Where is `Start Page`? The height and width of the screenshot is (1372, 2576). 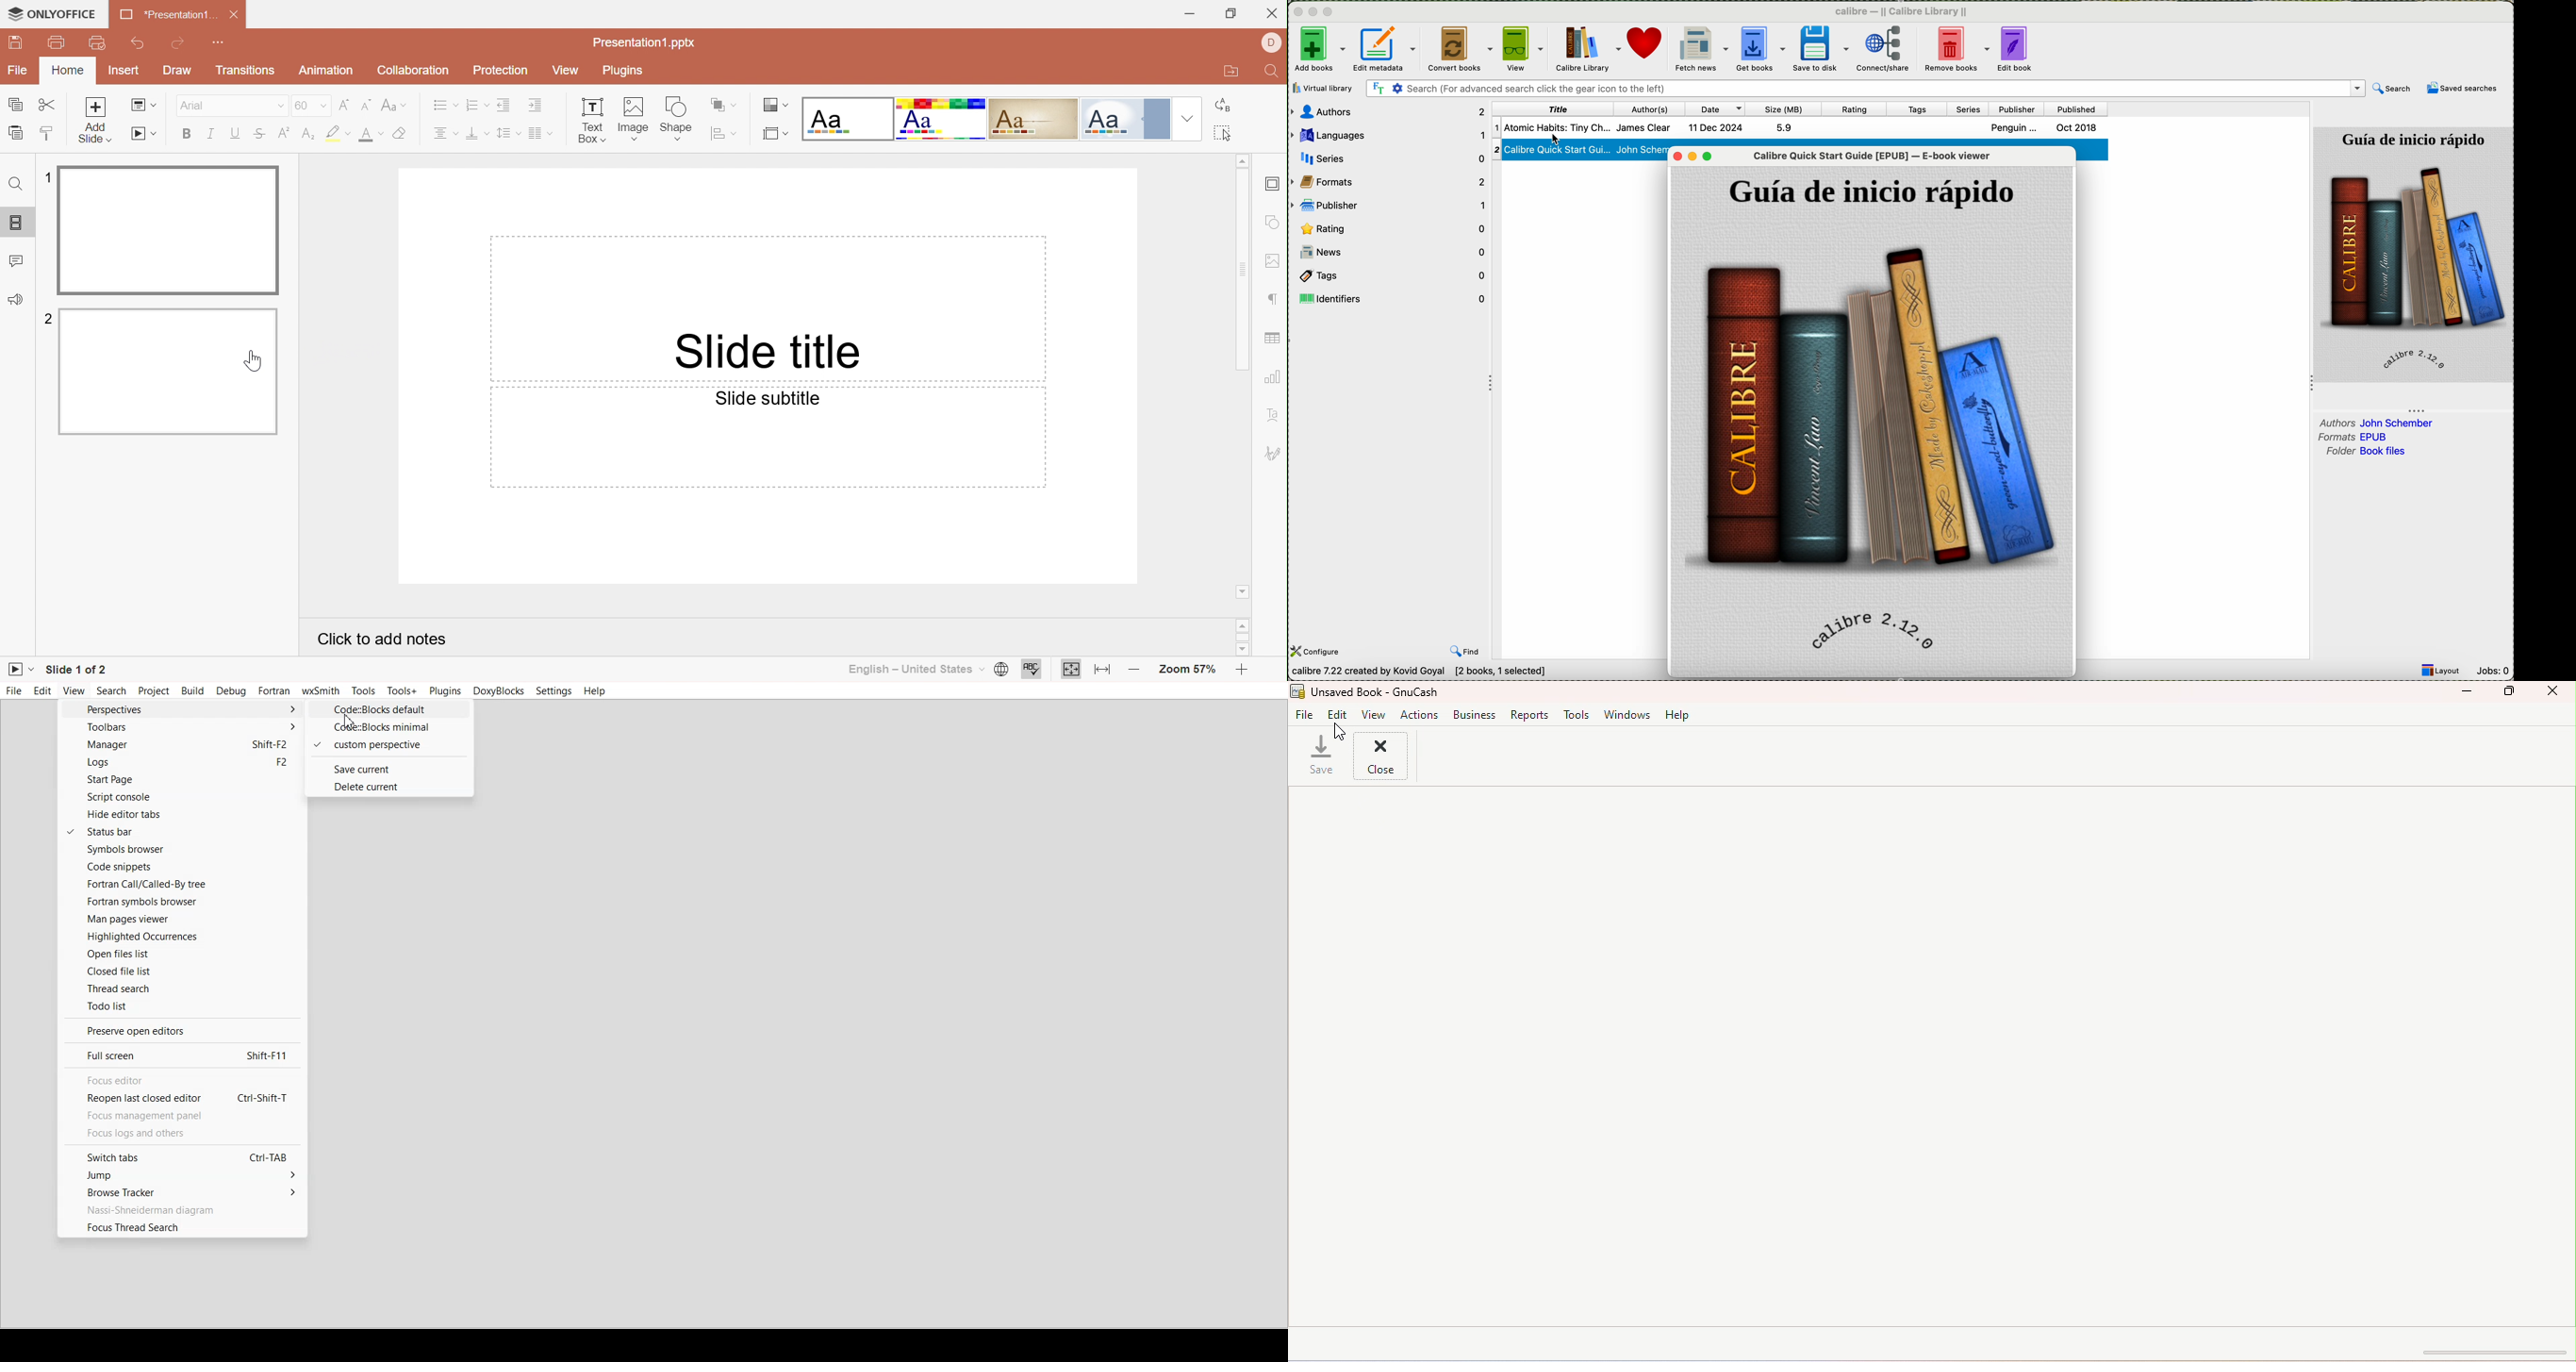
Start Page is located at coordinates (179, 780).